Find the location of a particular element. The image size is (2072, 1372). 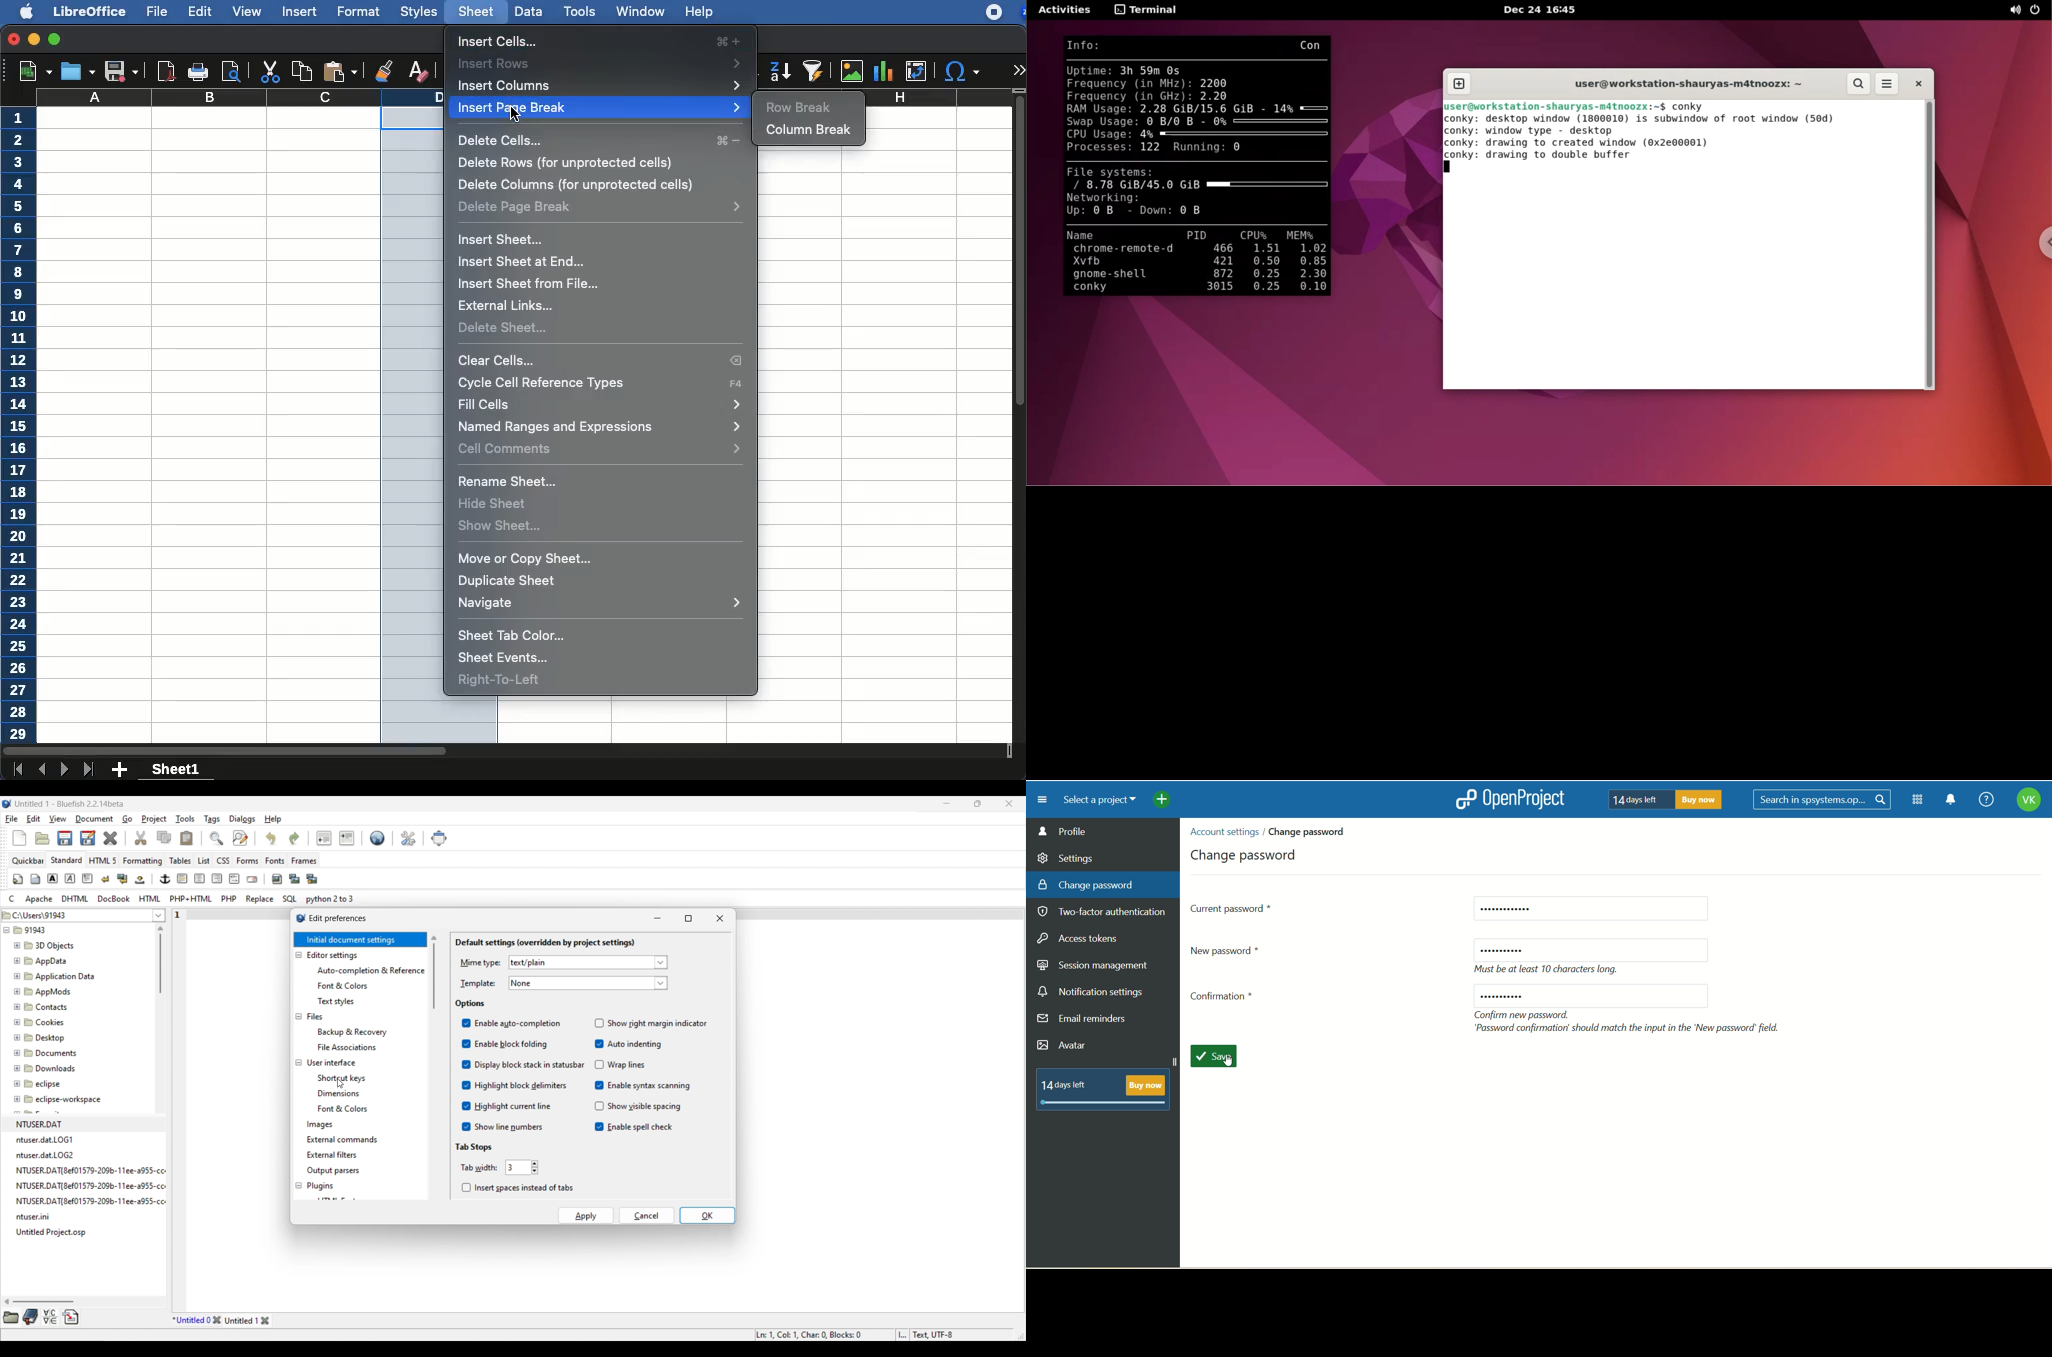

Section title is located at coordinates (545, 943).